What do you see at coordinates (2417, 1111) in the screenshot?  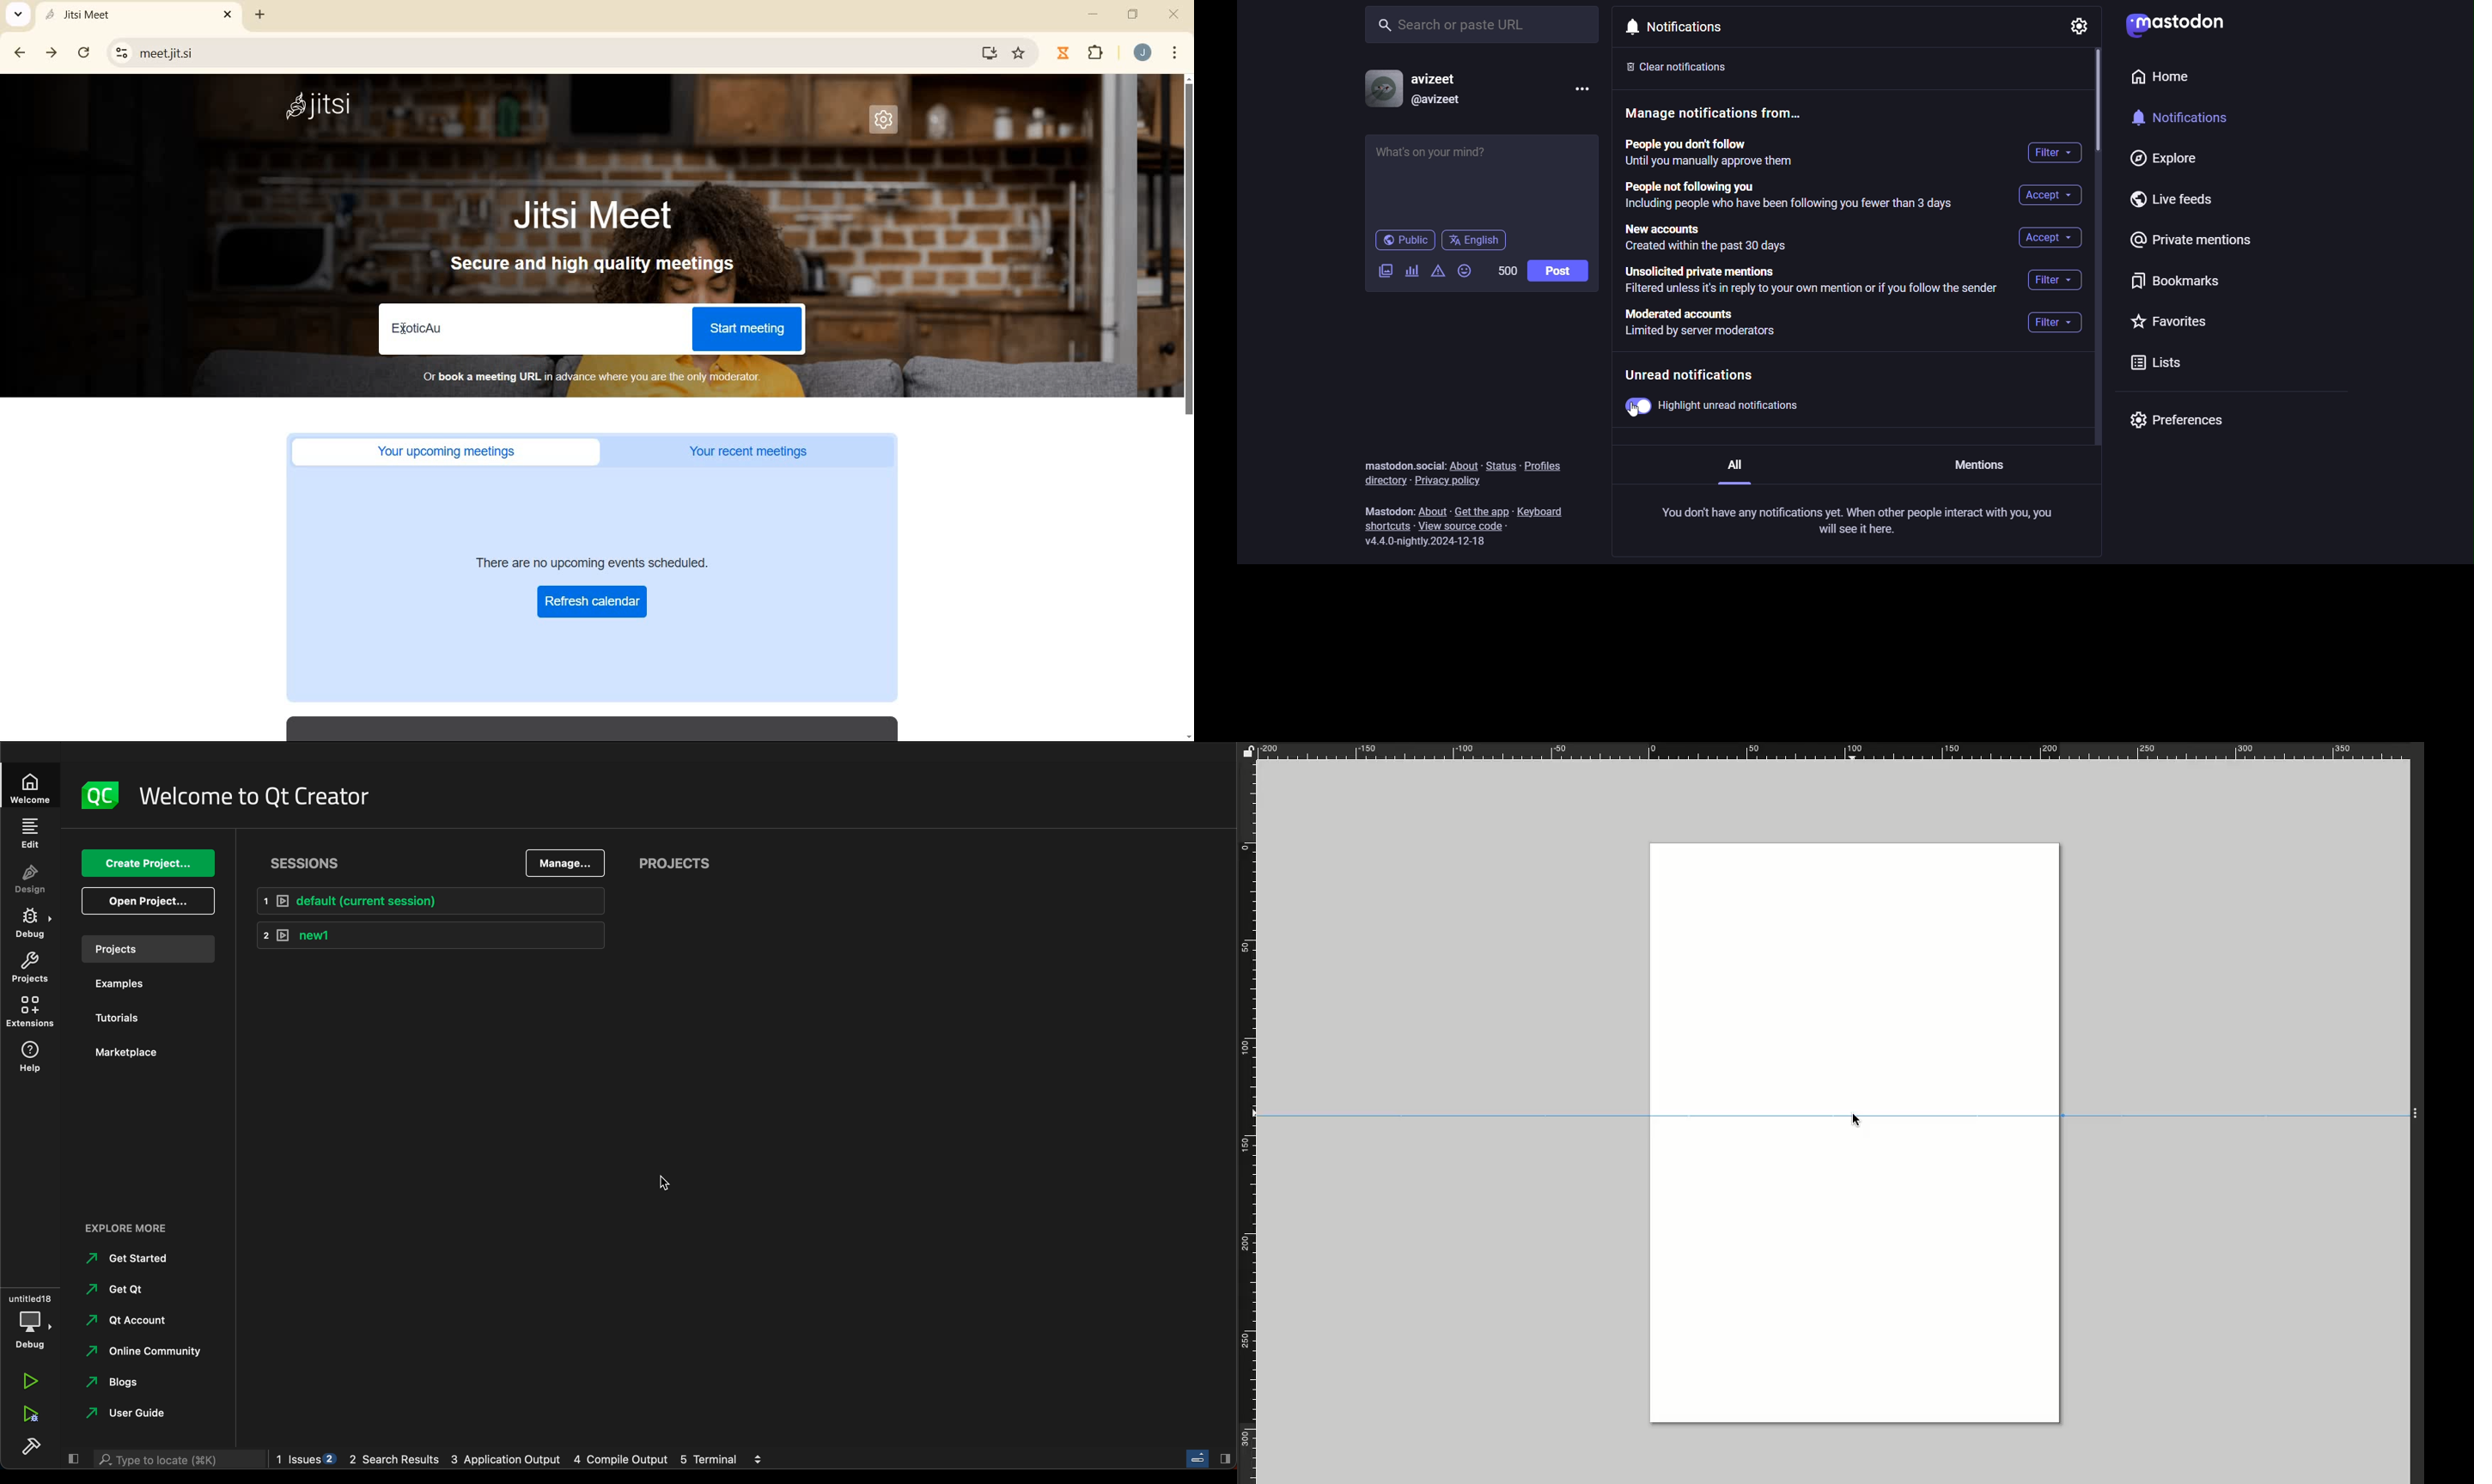 I see `Expand` at bounding box center [2417, 1111].